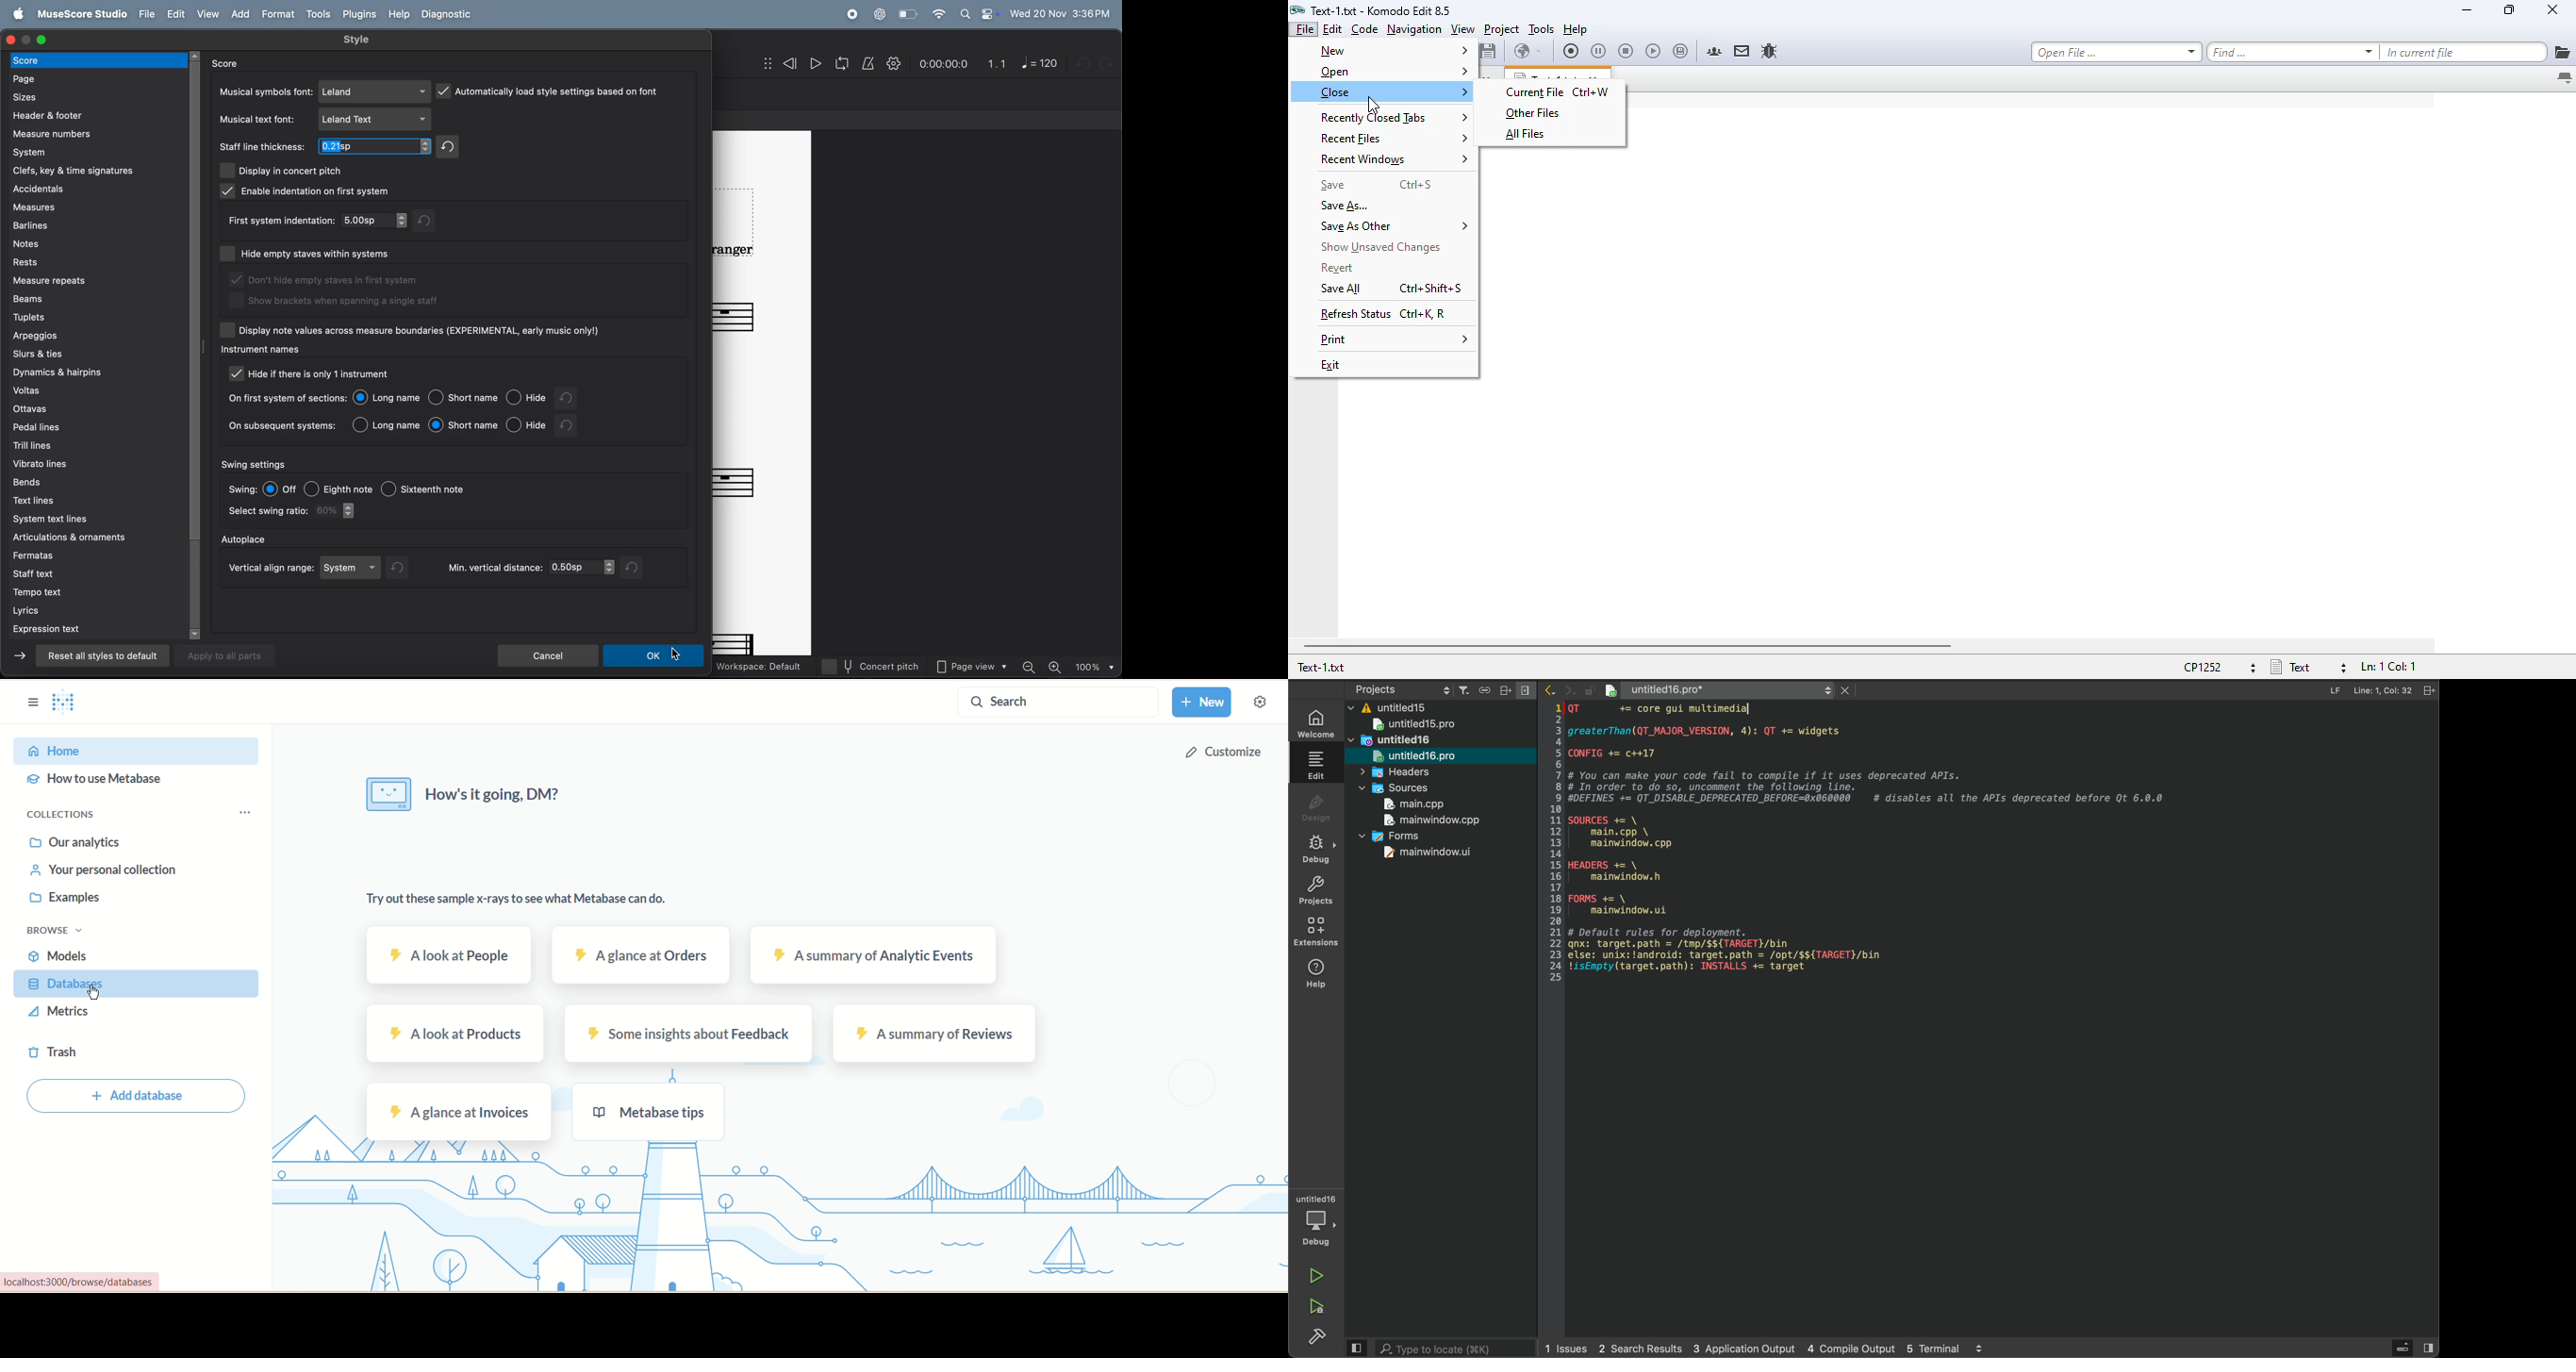 This screenshot has height=1372, width=2576. What do you see at coordinates (402, 567) in the screenshot?
I see `redo` at bounding box center [402, 567].